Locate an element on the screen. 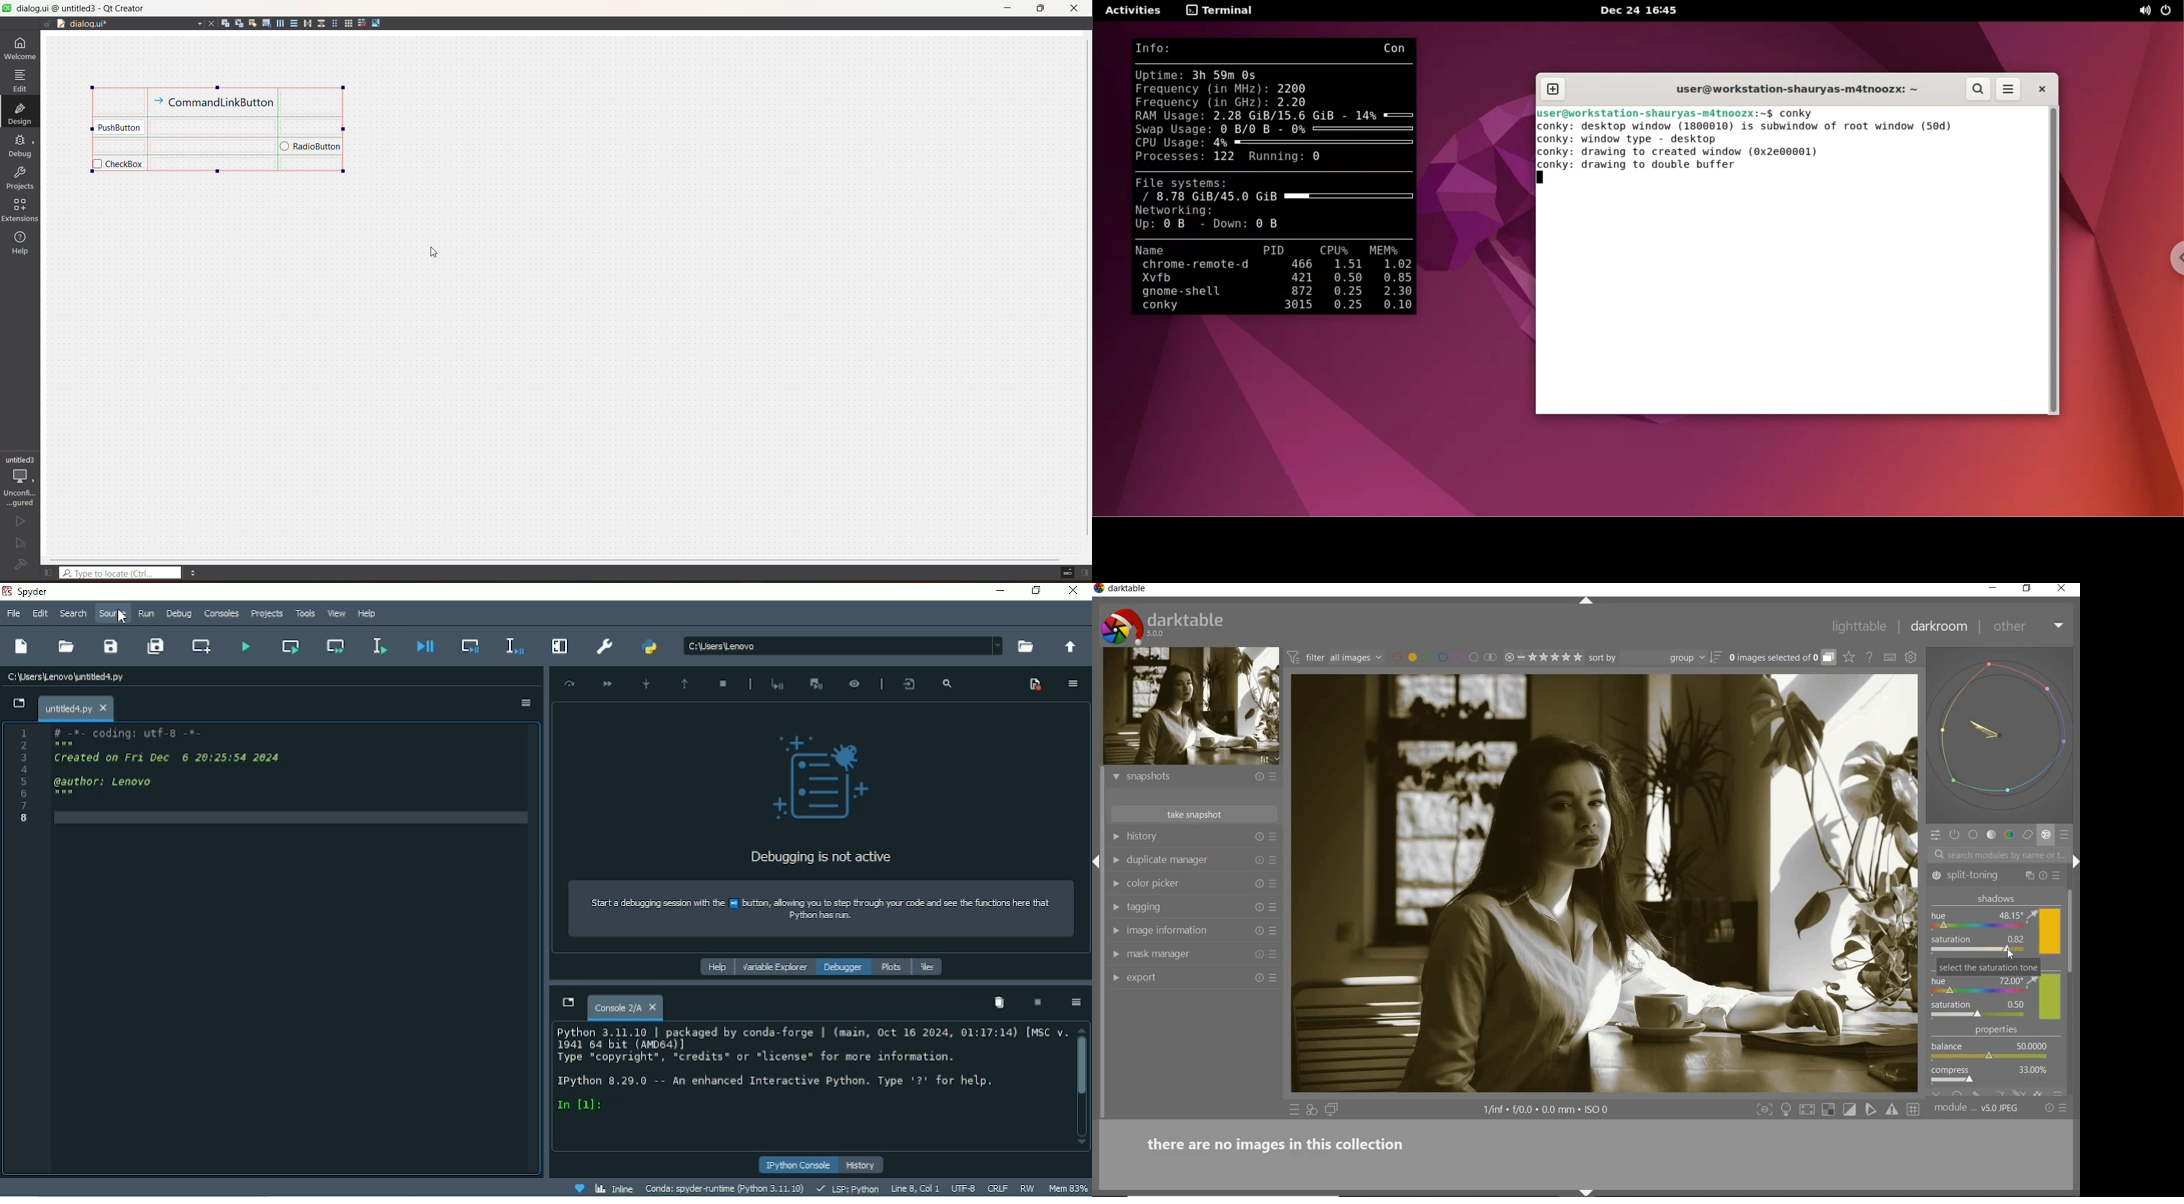 The width and height of the screenshot is (2184, 1204). cursor is located at coordinates (120, 618).